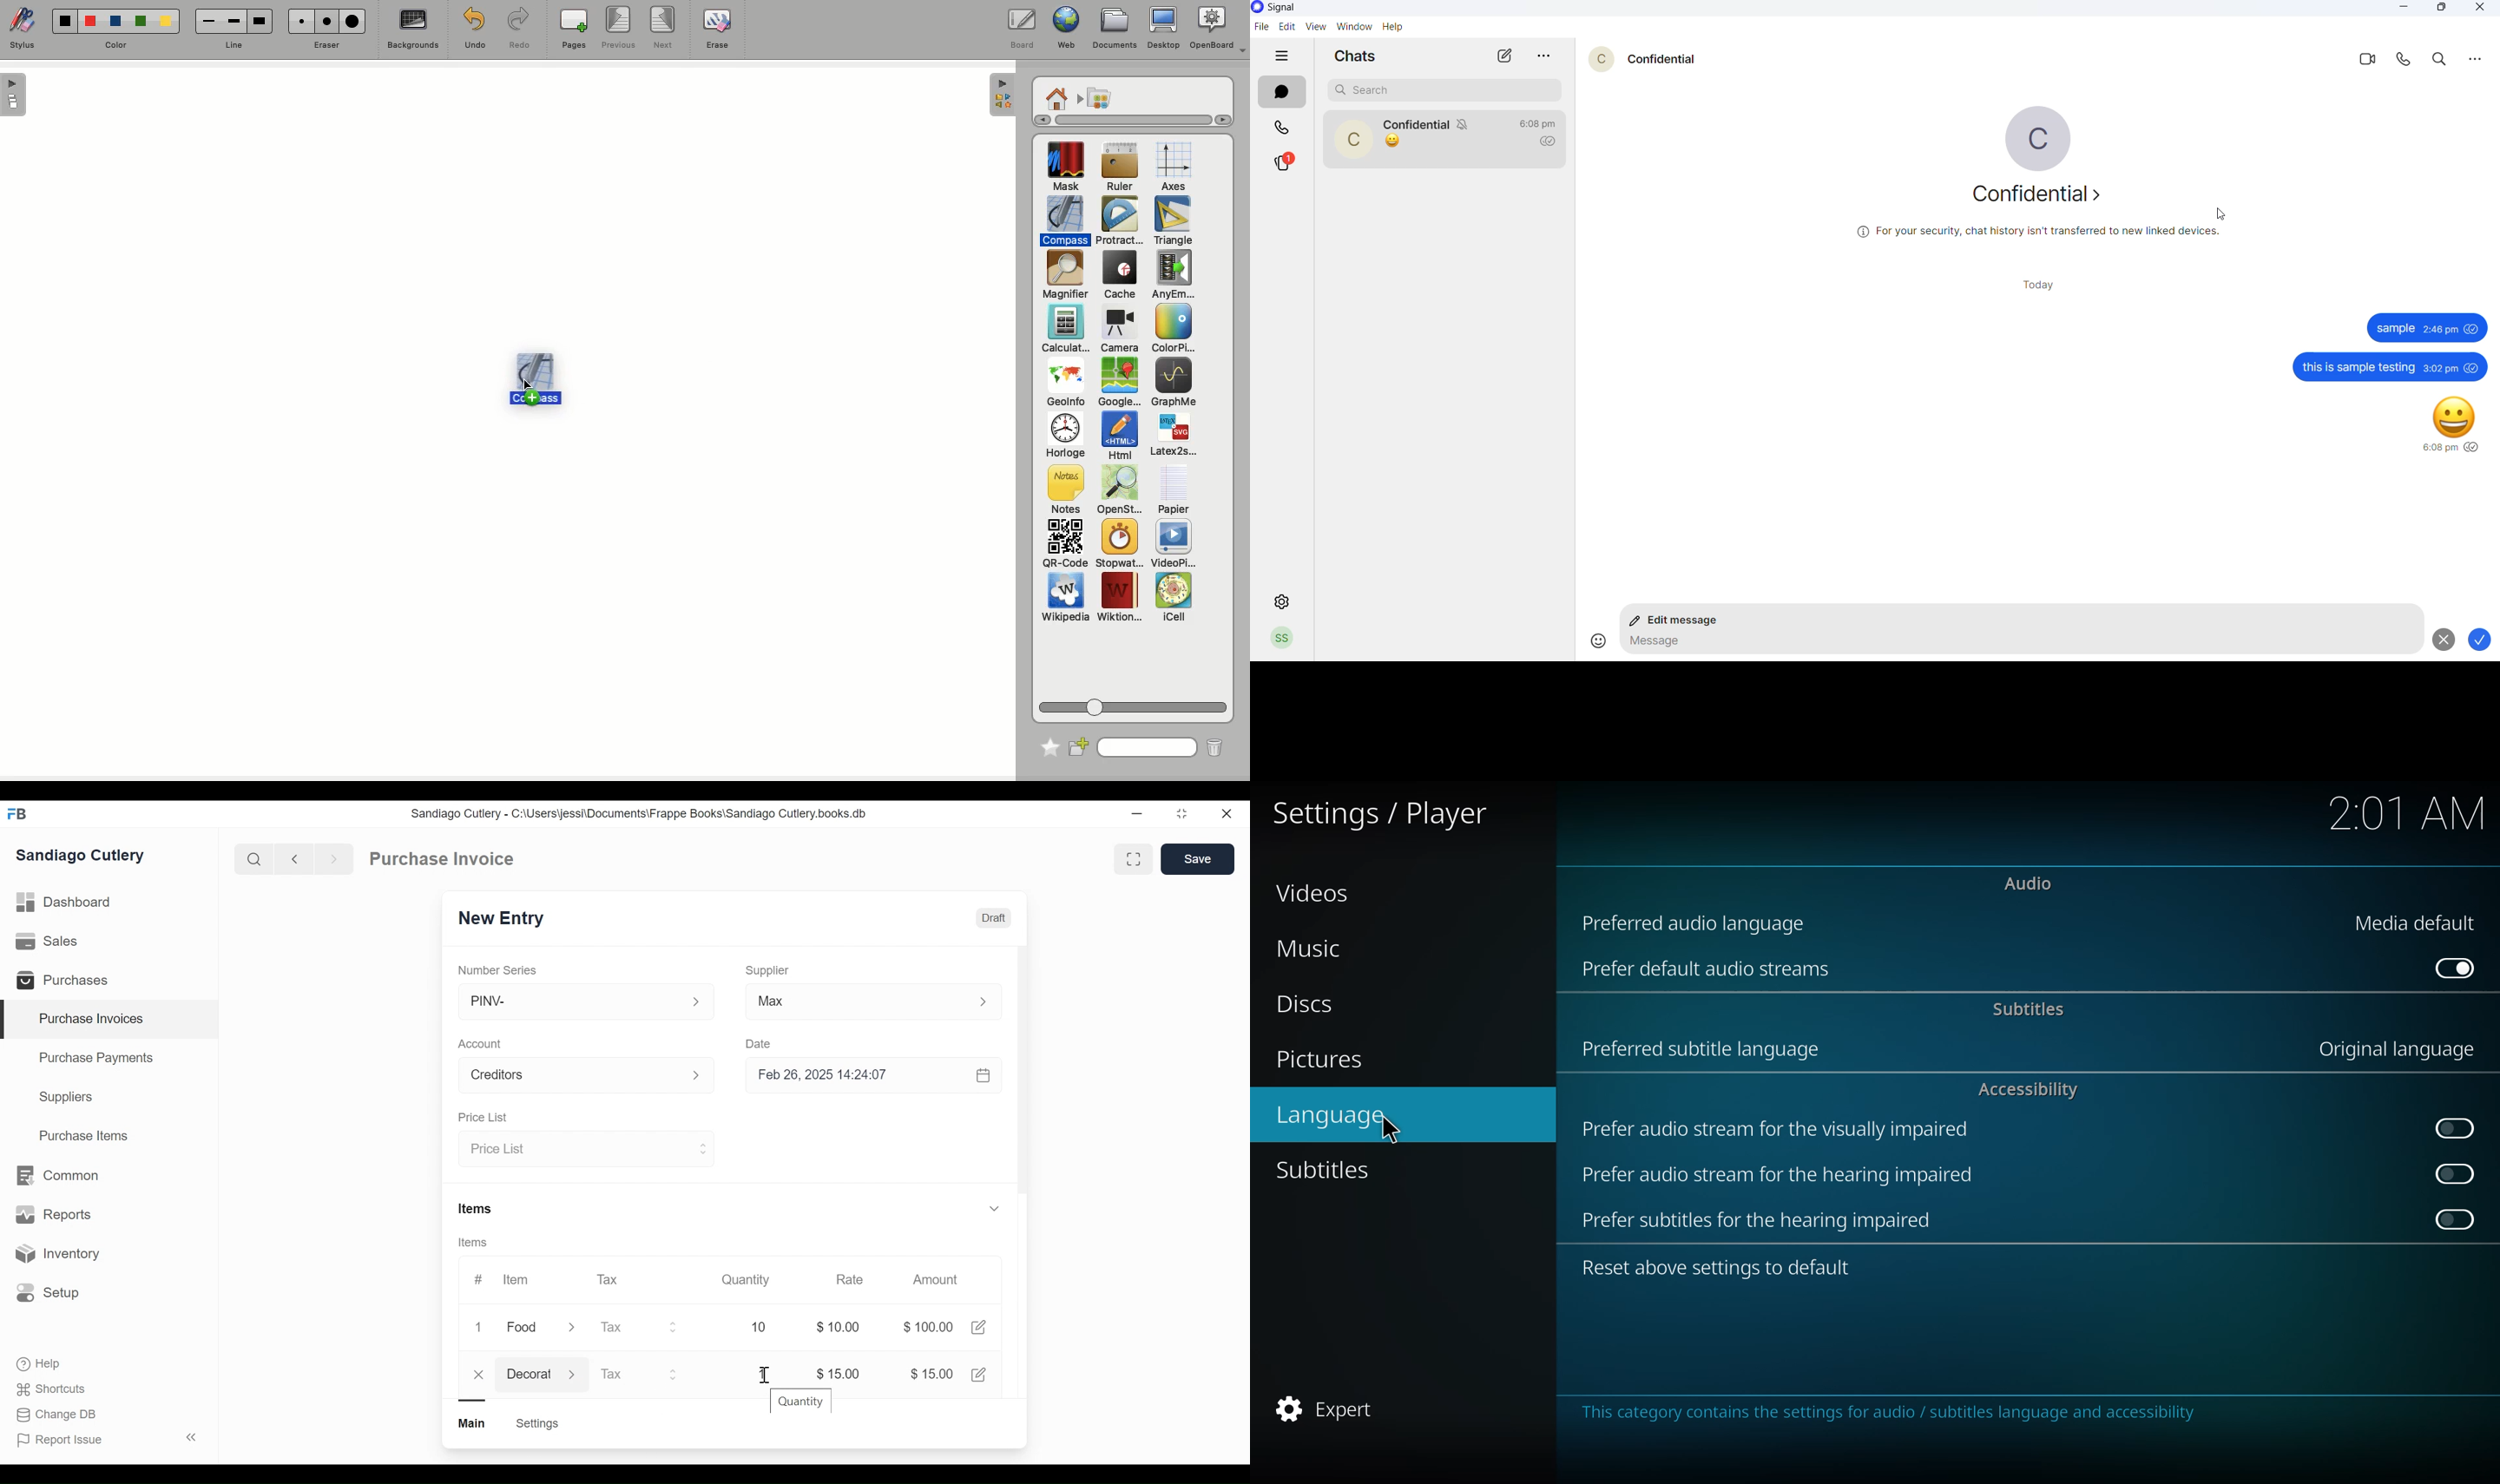 The image size is (2520, 1484). I want to click on today heading, so click(2042, 285).